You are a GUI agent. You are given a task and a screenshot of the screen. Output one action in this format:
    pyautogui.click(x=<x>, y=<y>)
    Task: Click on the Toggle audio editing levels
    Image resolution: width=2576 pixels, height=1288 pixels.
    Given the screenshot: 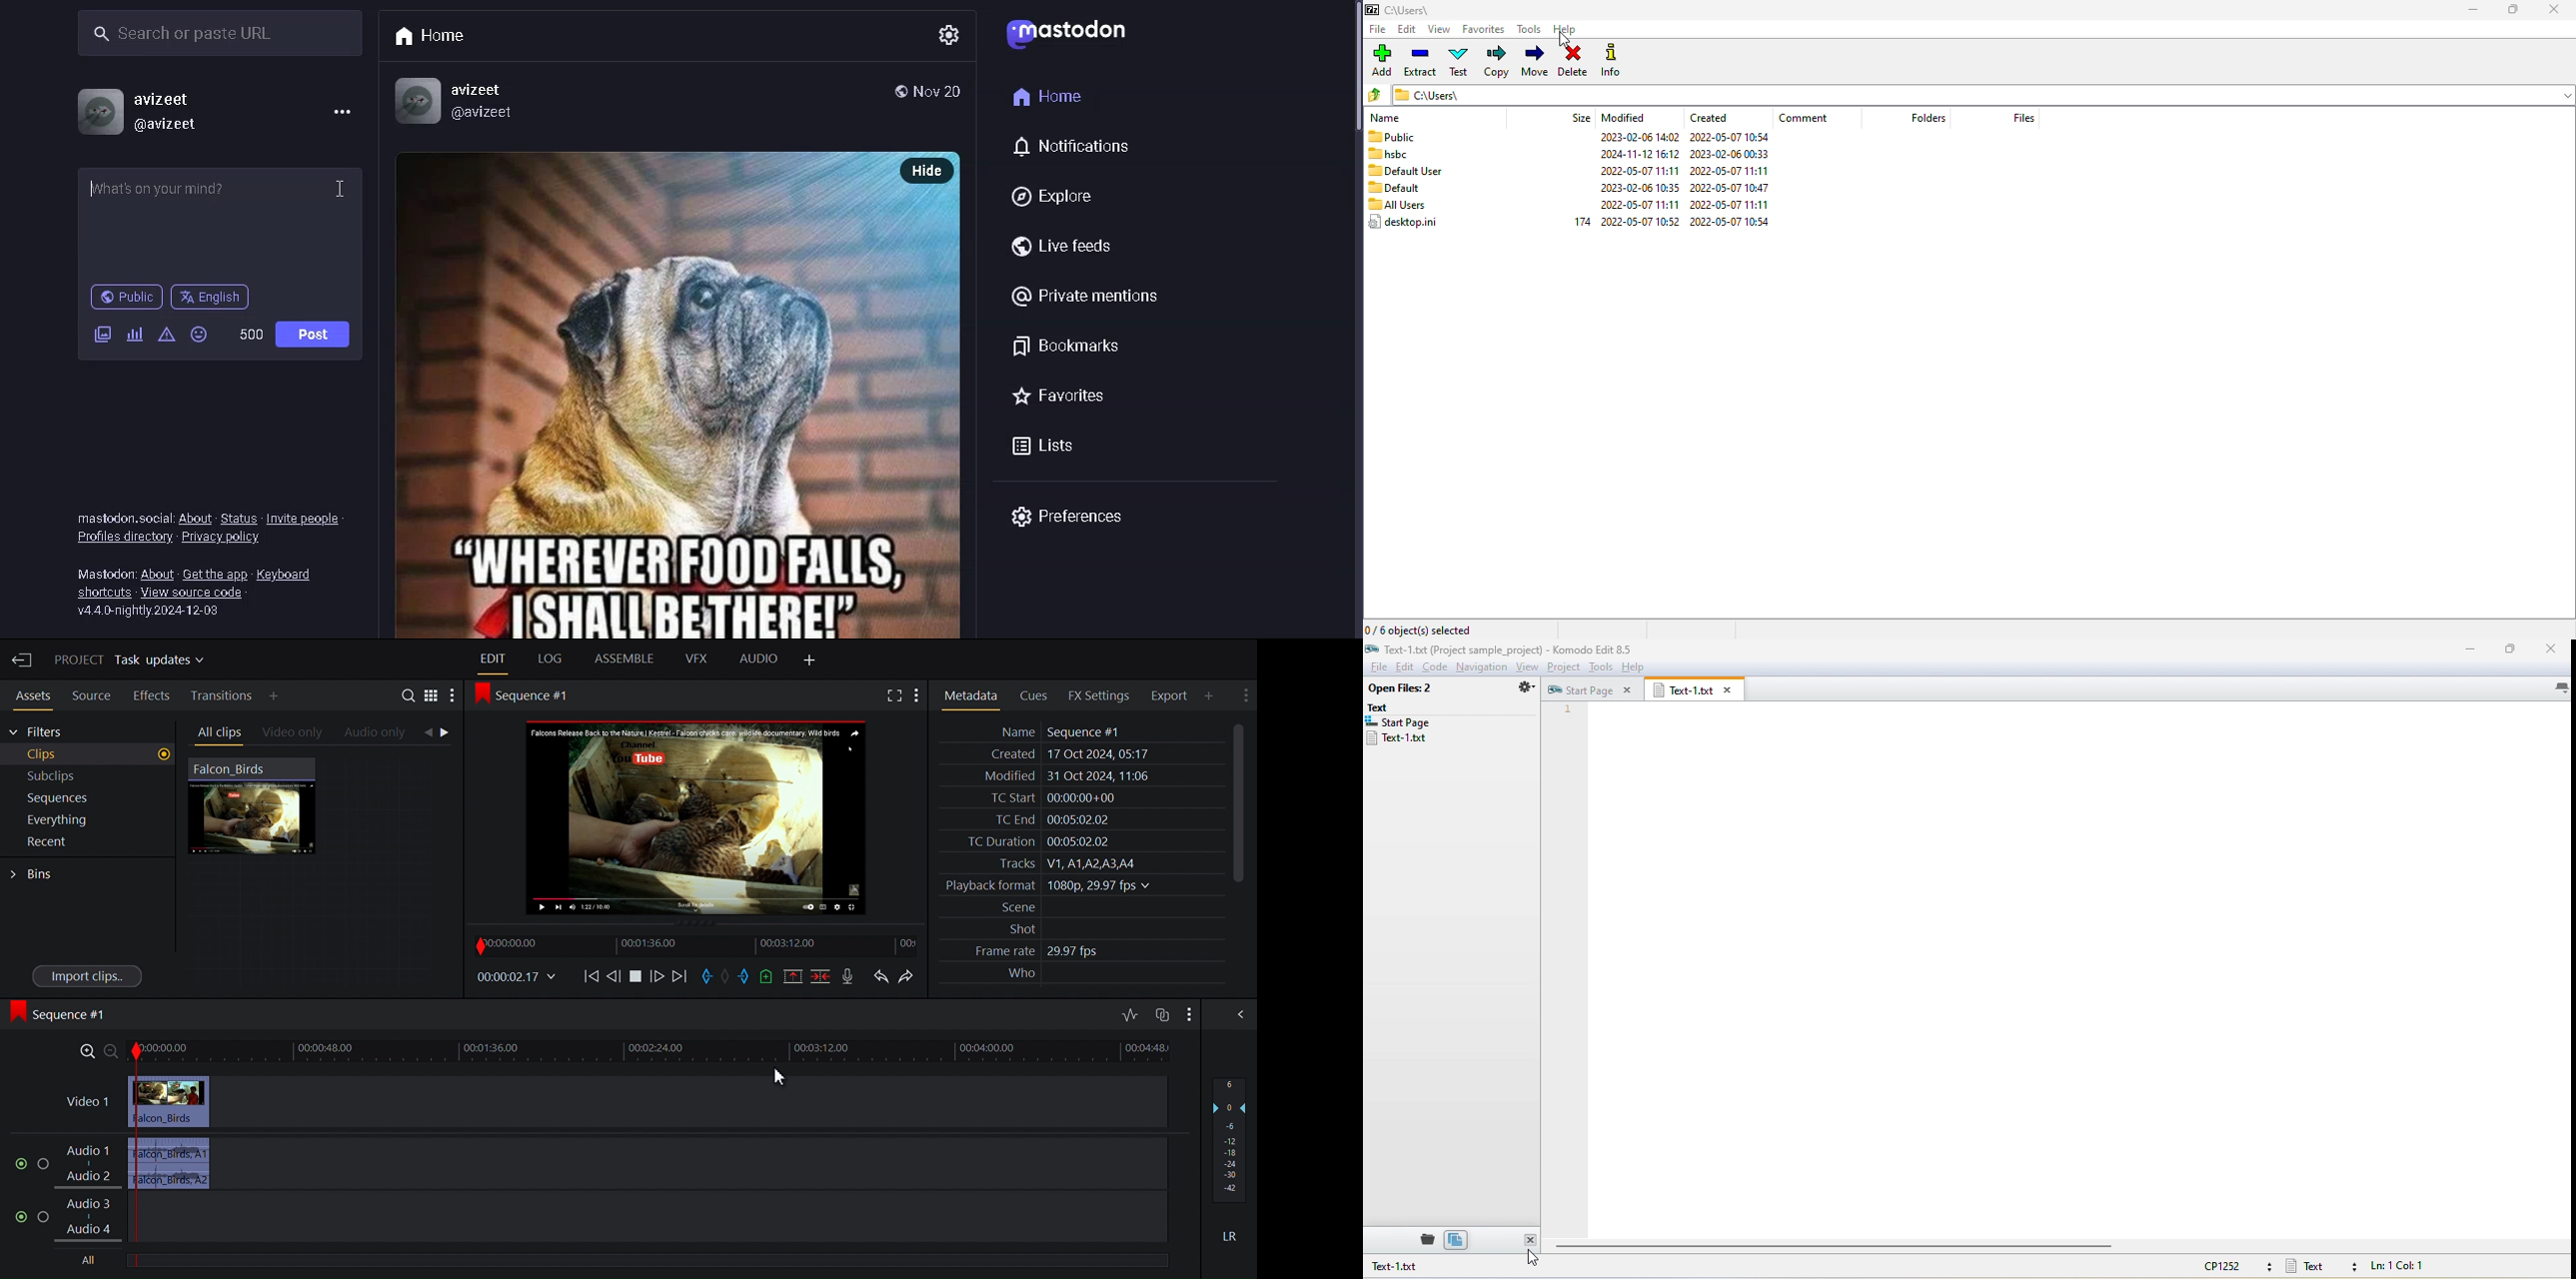 What is the action you would take?
    pyautogui.click(x=1130, y=1013)
    